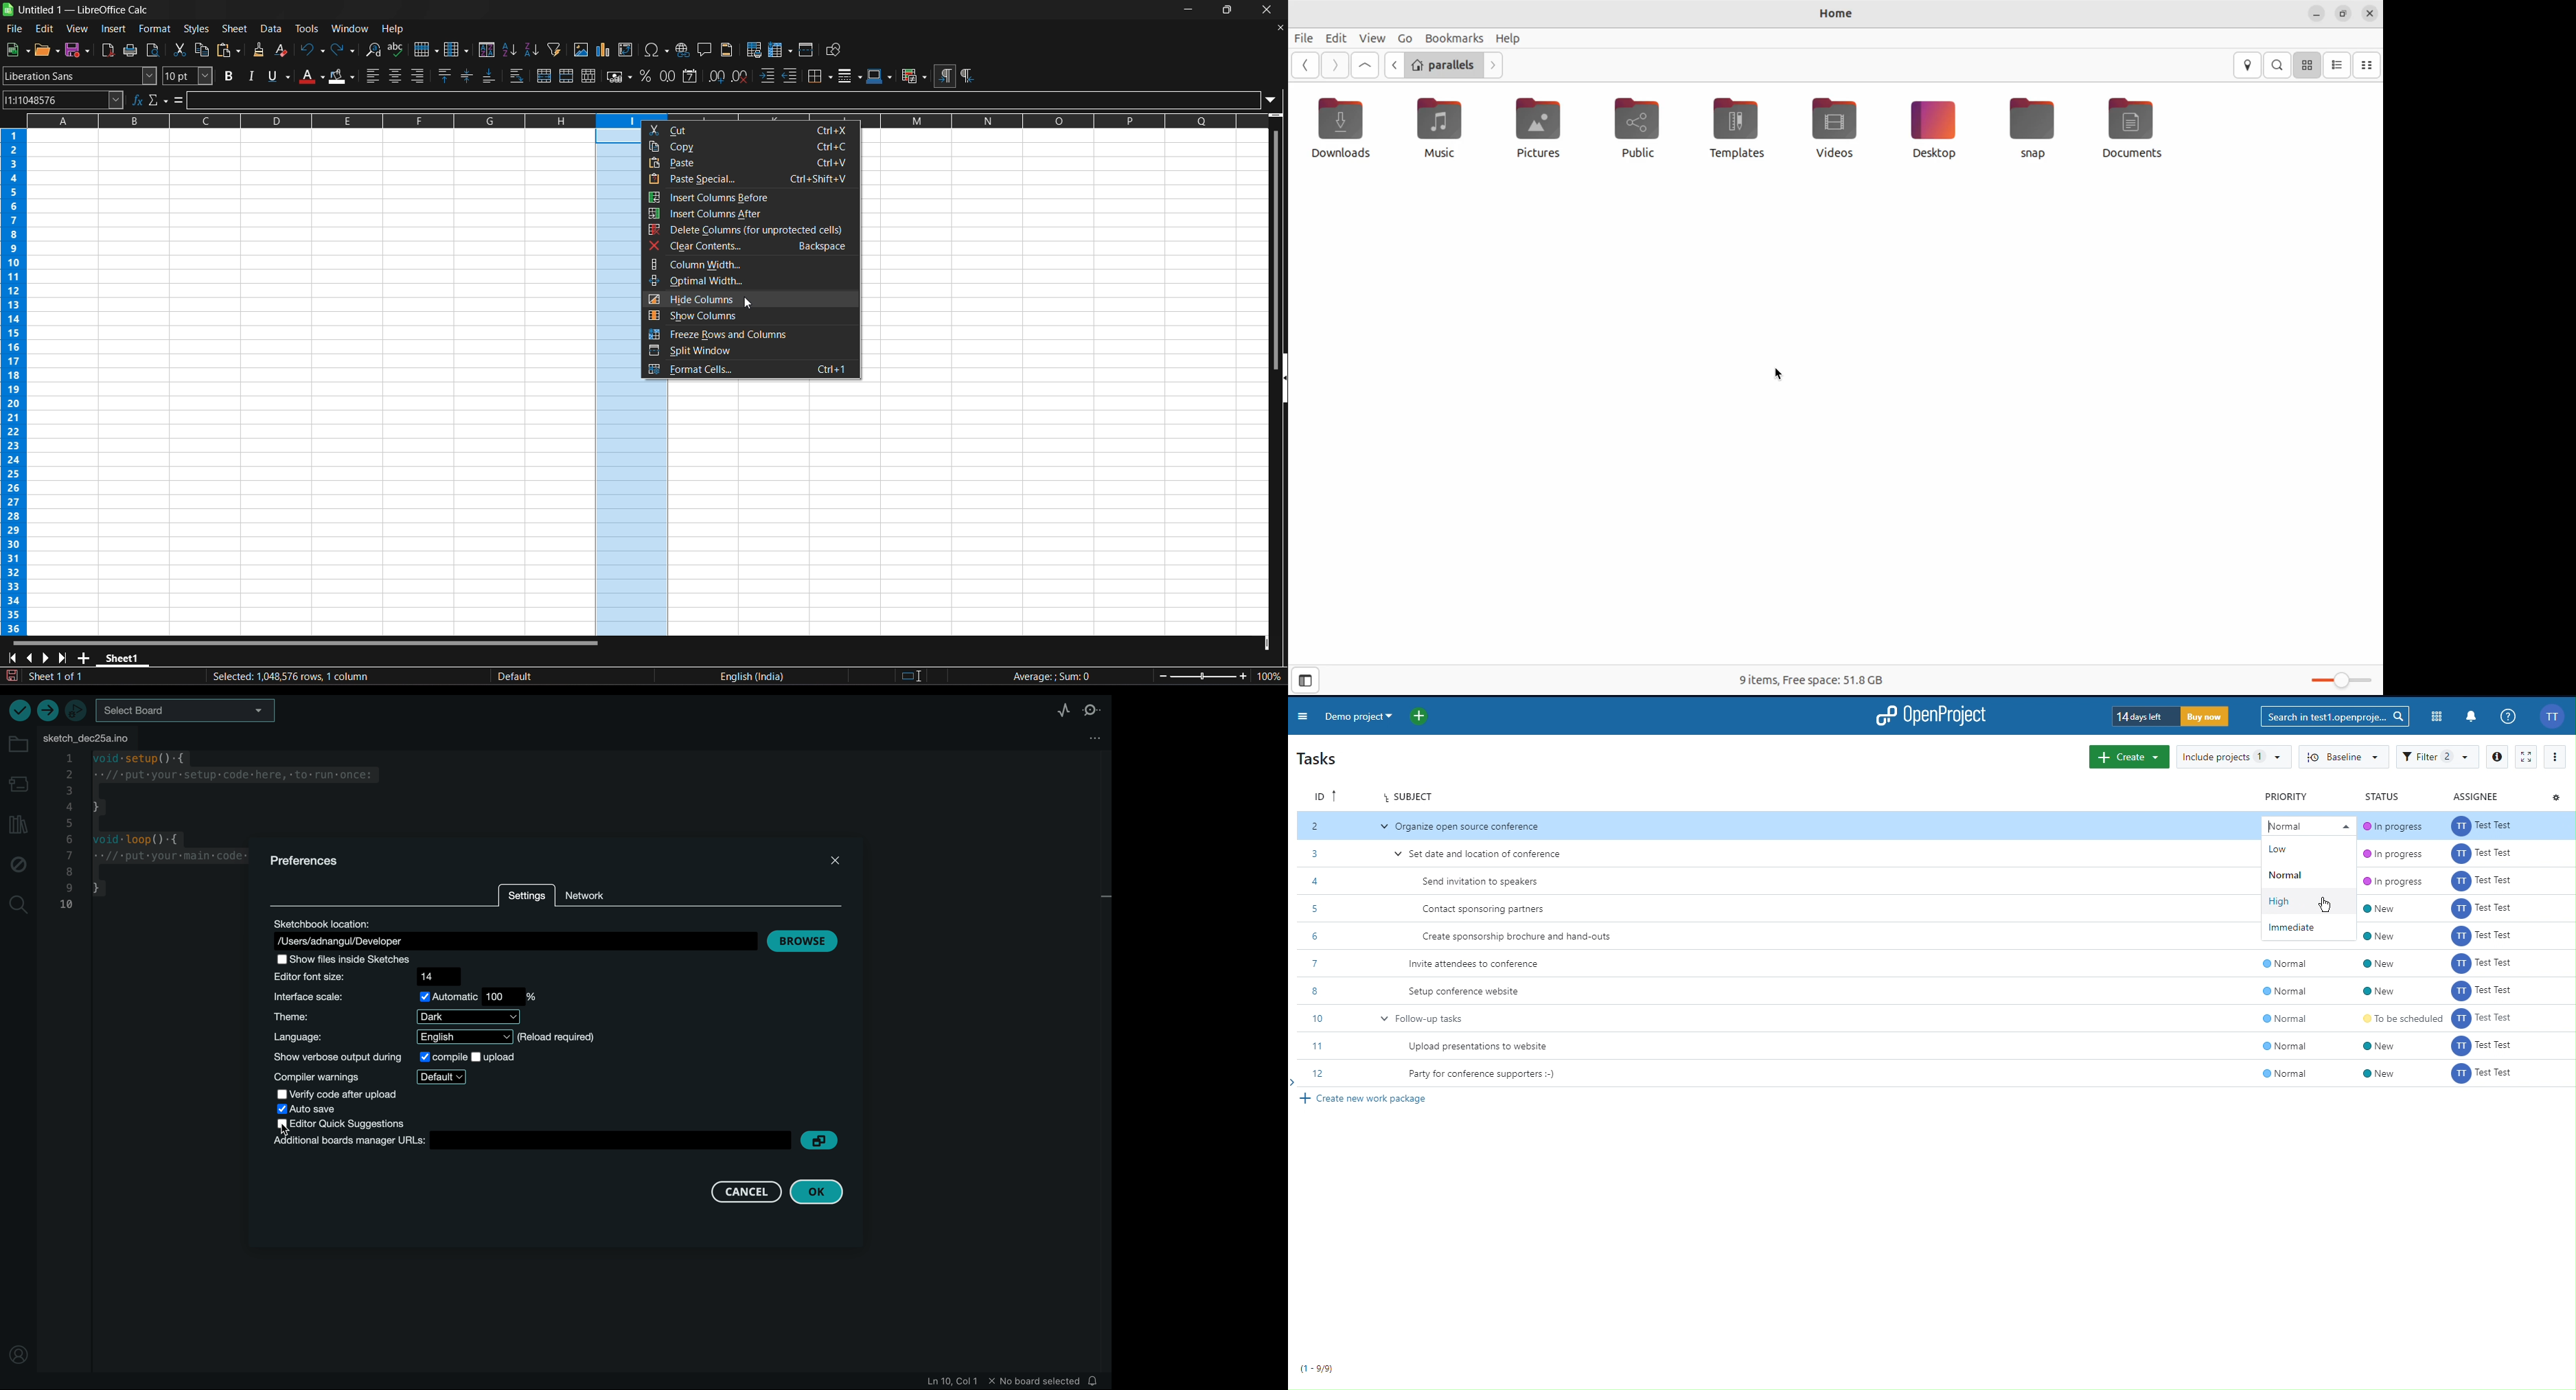 The width and height of the screenshot is (2576, 1400). I want to click on resize, so click(2343, 14).